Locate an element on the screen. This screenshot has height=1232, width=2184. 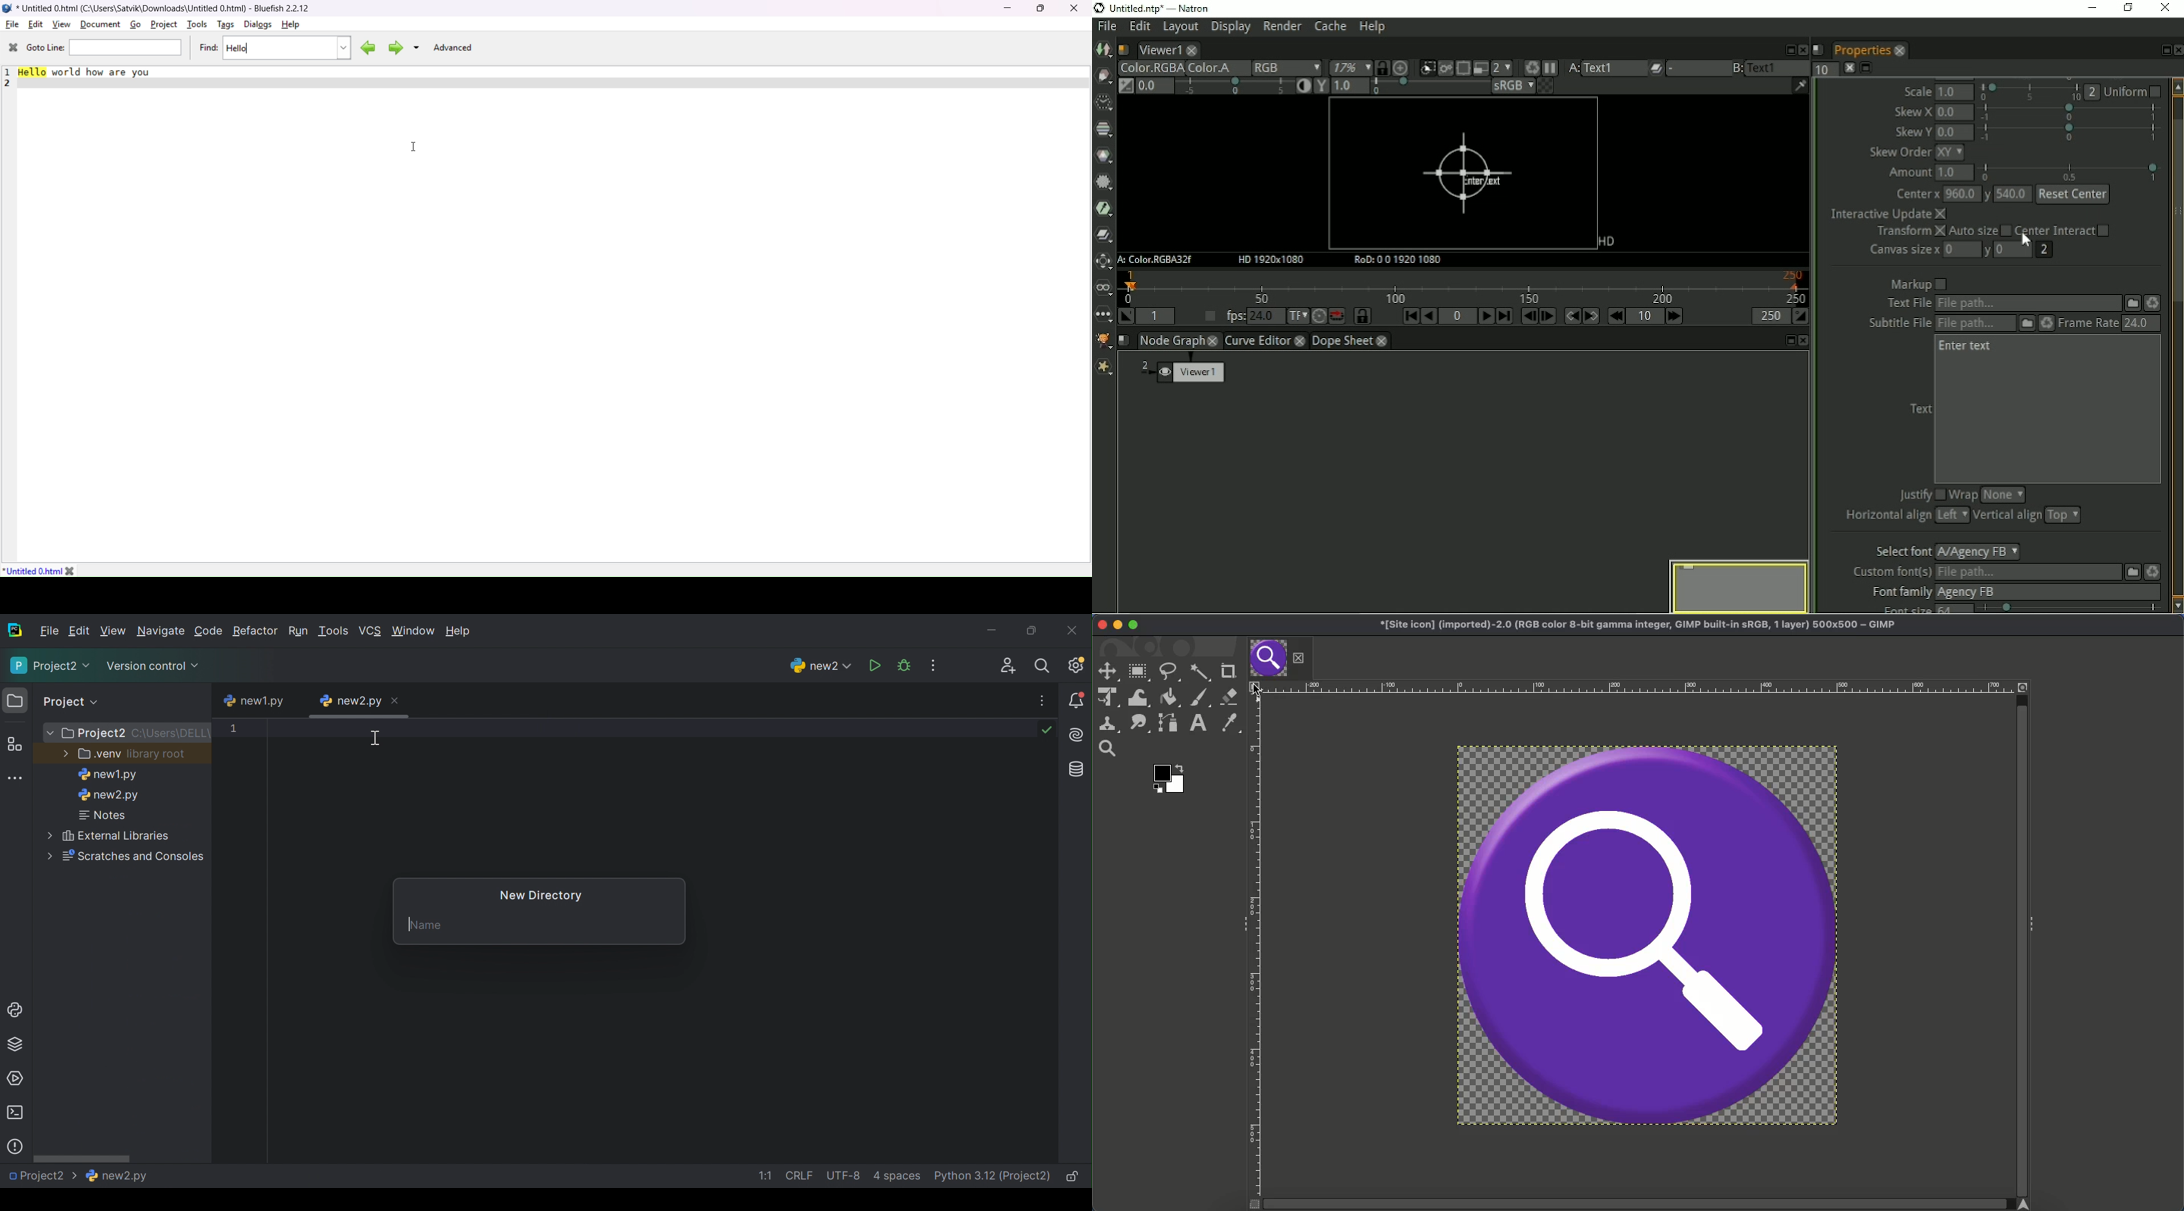
C:\Users\DELL\ is located at coordinates (172, 734).